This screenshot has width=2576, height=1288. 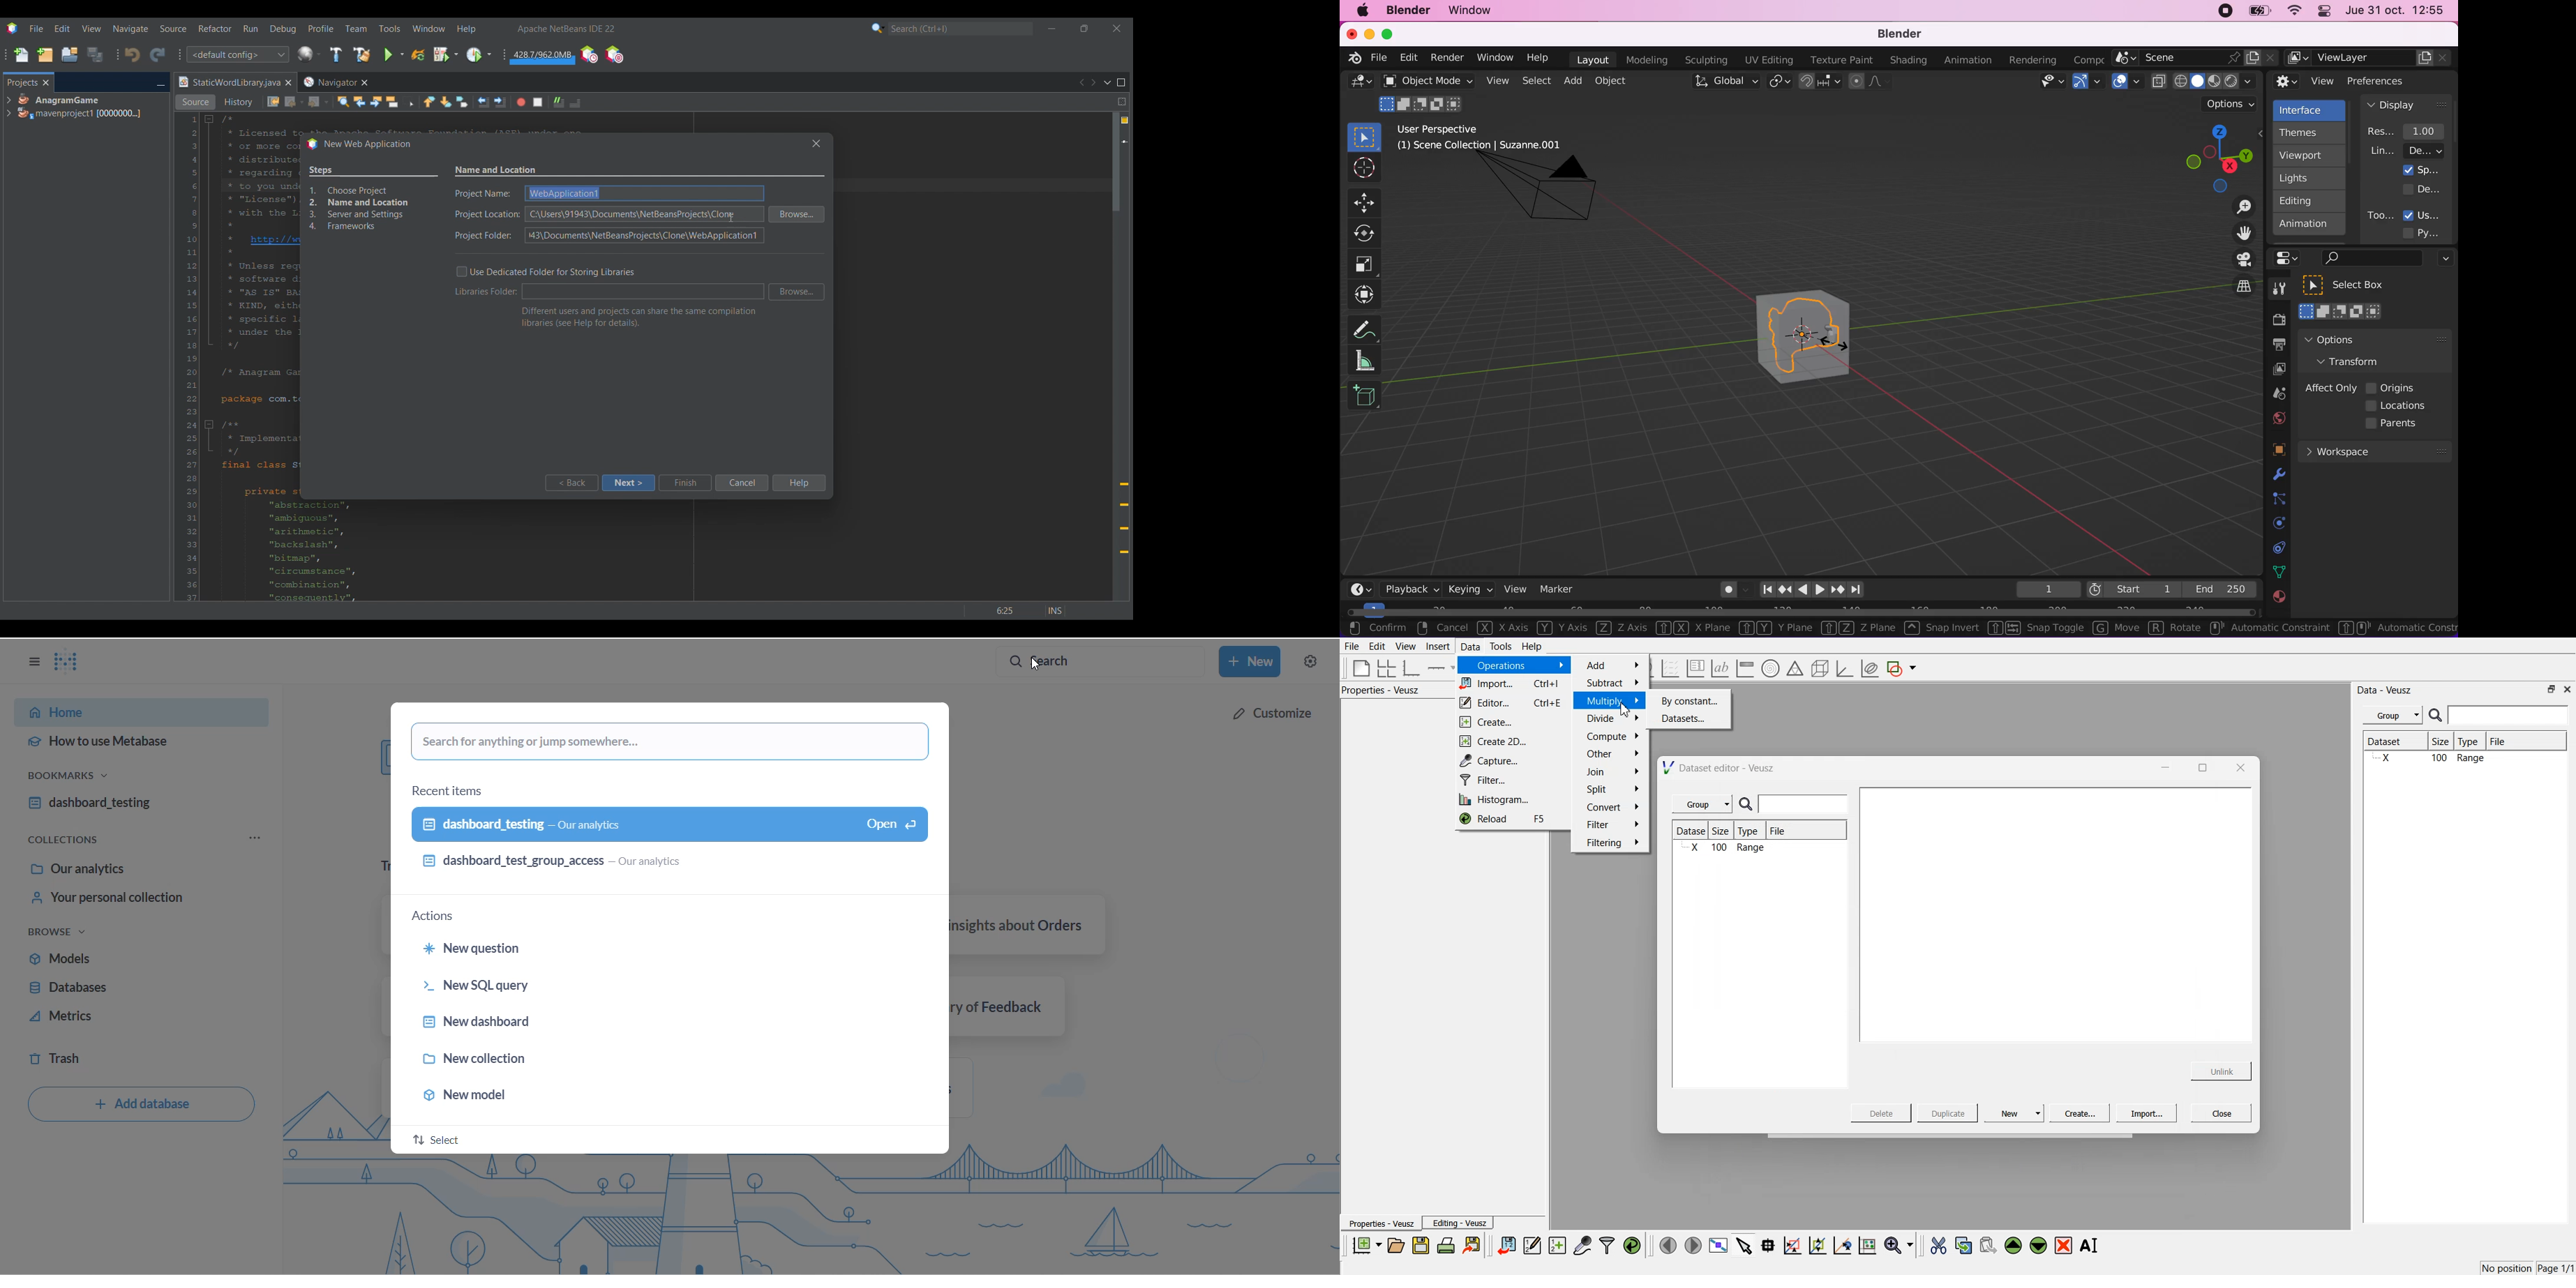 I want to click on transform, so click(x=1367, y=295).